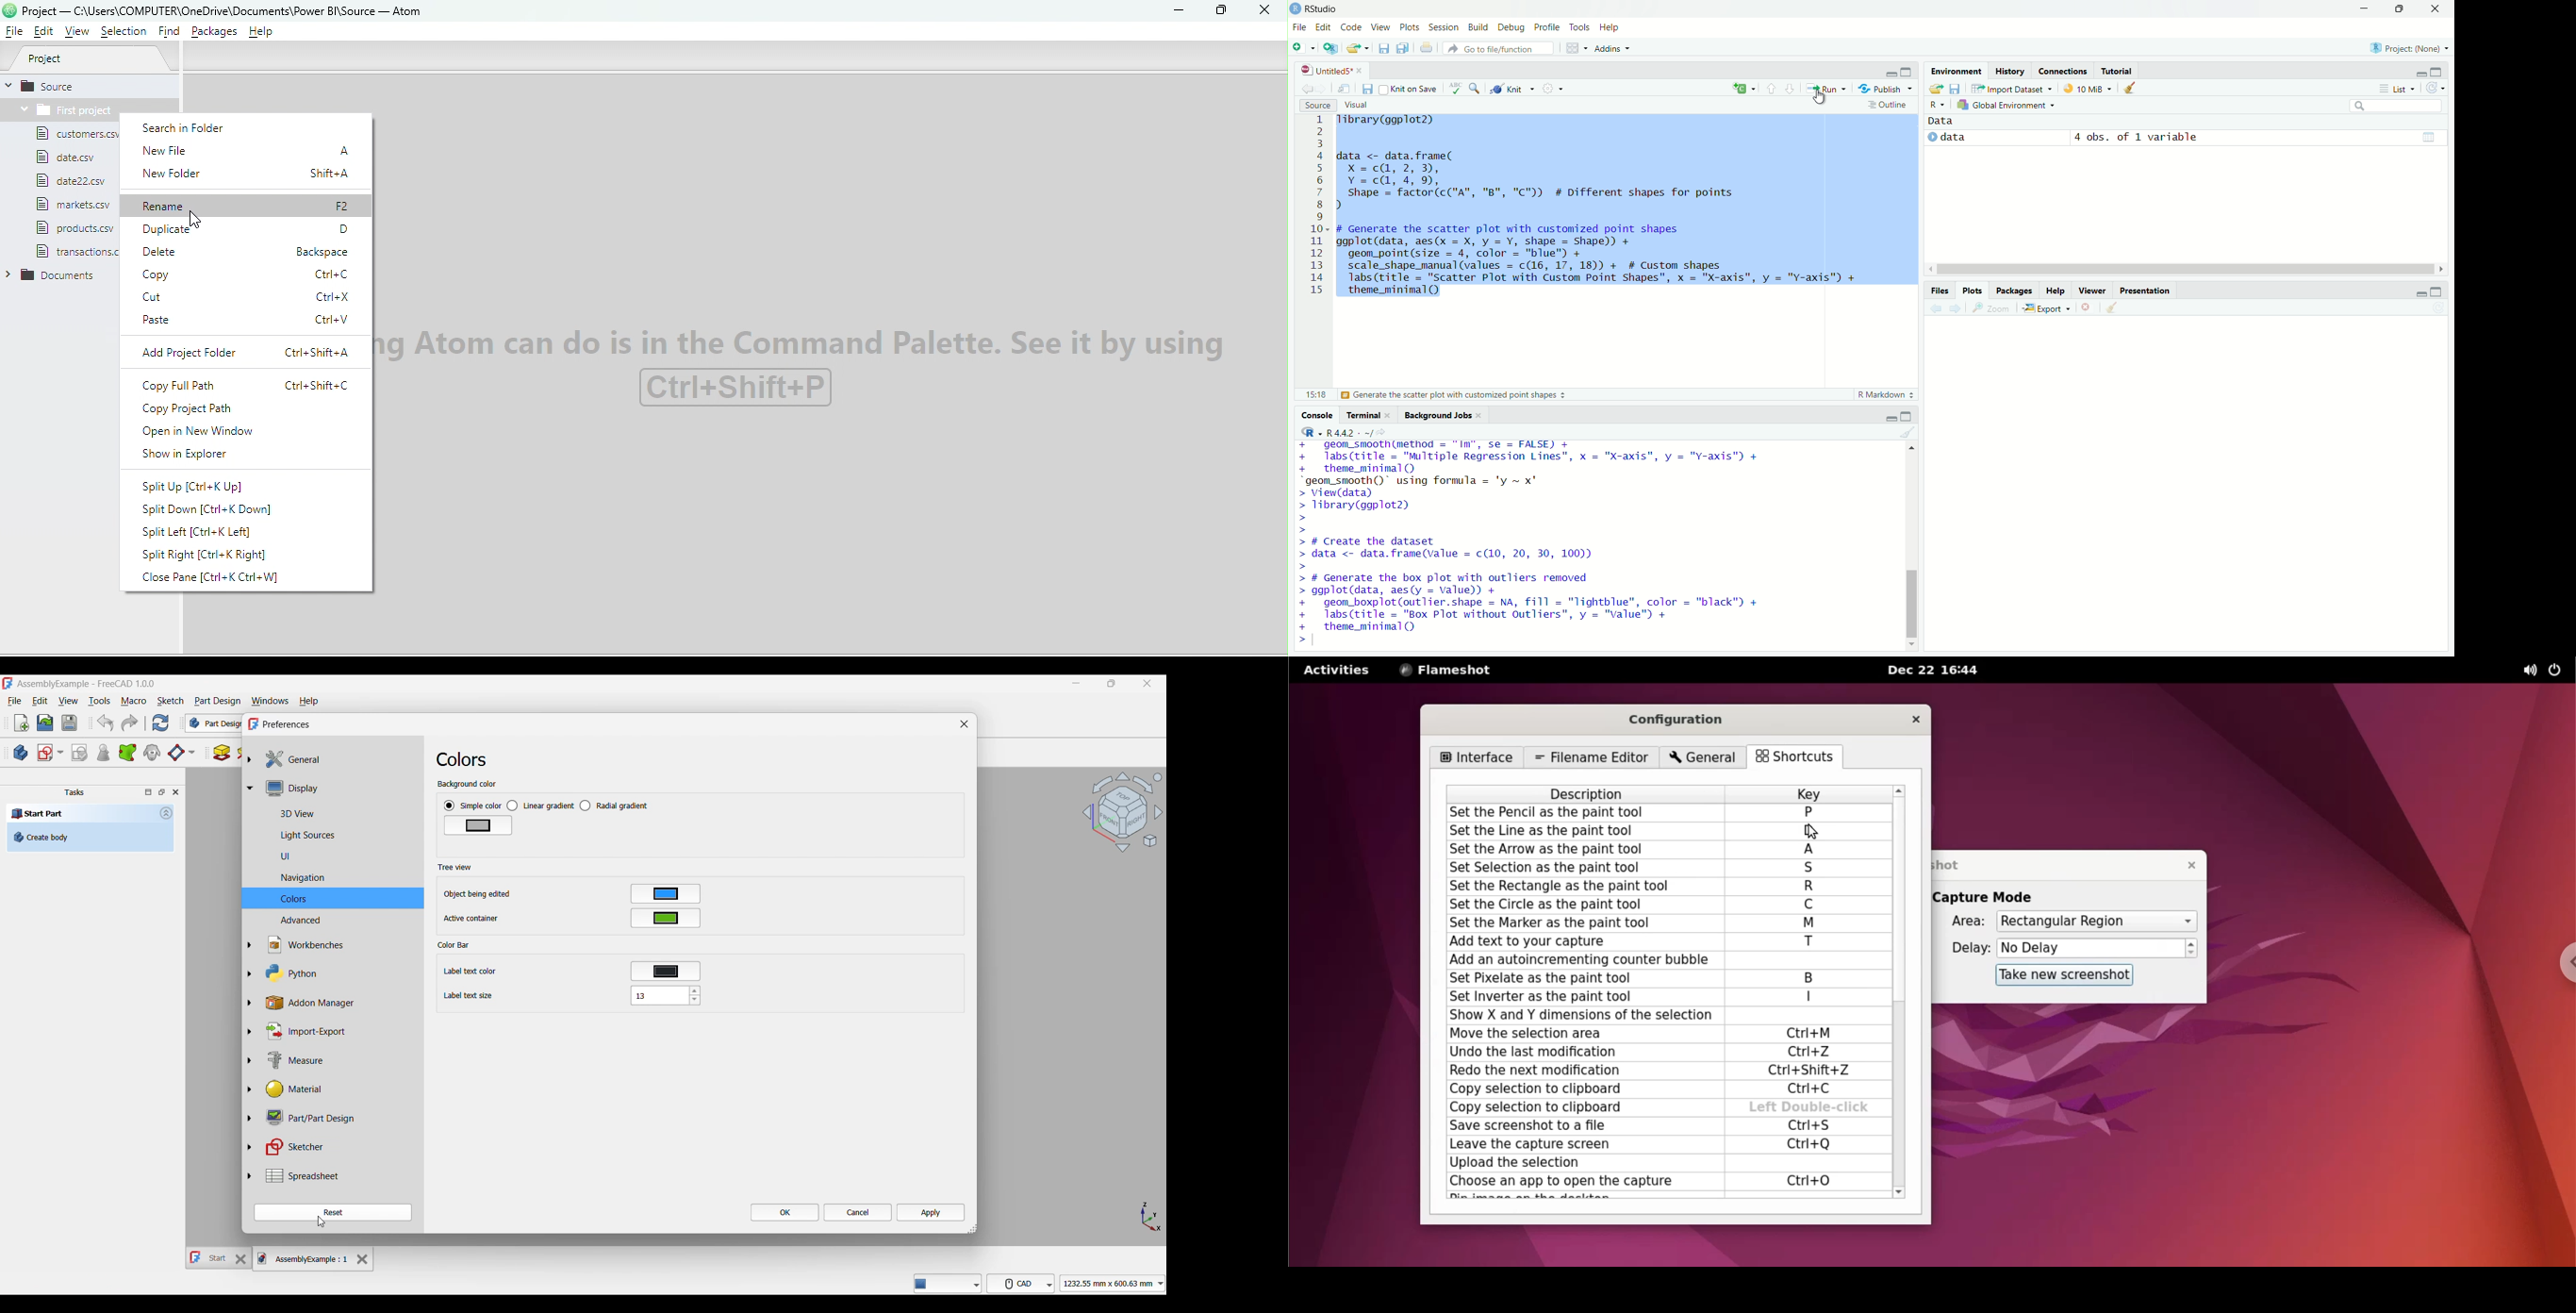  I want to click on + geom_smoothime€thod = "Im", se = FALSE) +
+ labs(title = "Multiple Regression Lines", x = "X-axis", y = "Y-axis") +
+  theme_minimal(Q)

“geom_smooth()" using formula = 'y ~ x"

> View(data)

> Tibrary(ggplot2)

>

>

> # Create the dataset

> data <- data.frame(value = c(10, 20, 30, 100))

>

> # Generate the box plot with outliers removed

> ggplot(data, aes(y = value)) +

+ geom_boxplot(outlier.shape = NA, fill = "Tightblue", color = "black" +
+ labs(title = "Box Plot without Outliers”, y = "value") +

+  theme_minimal (QQ

>, so click(1535, 543).